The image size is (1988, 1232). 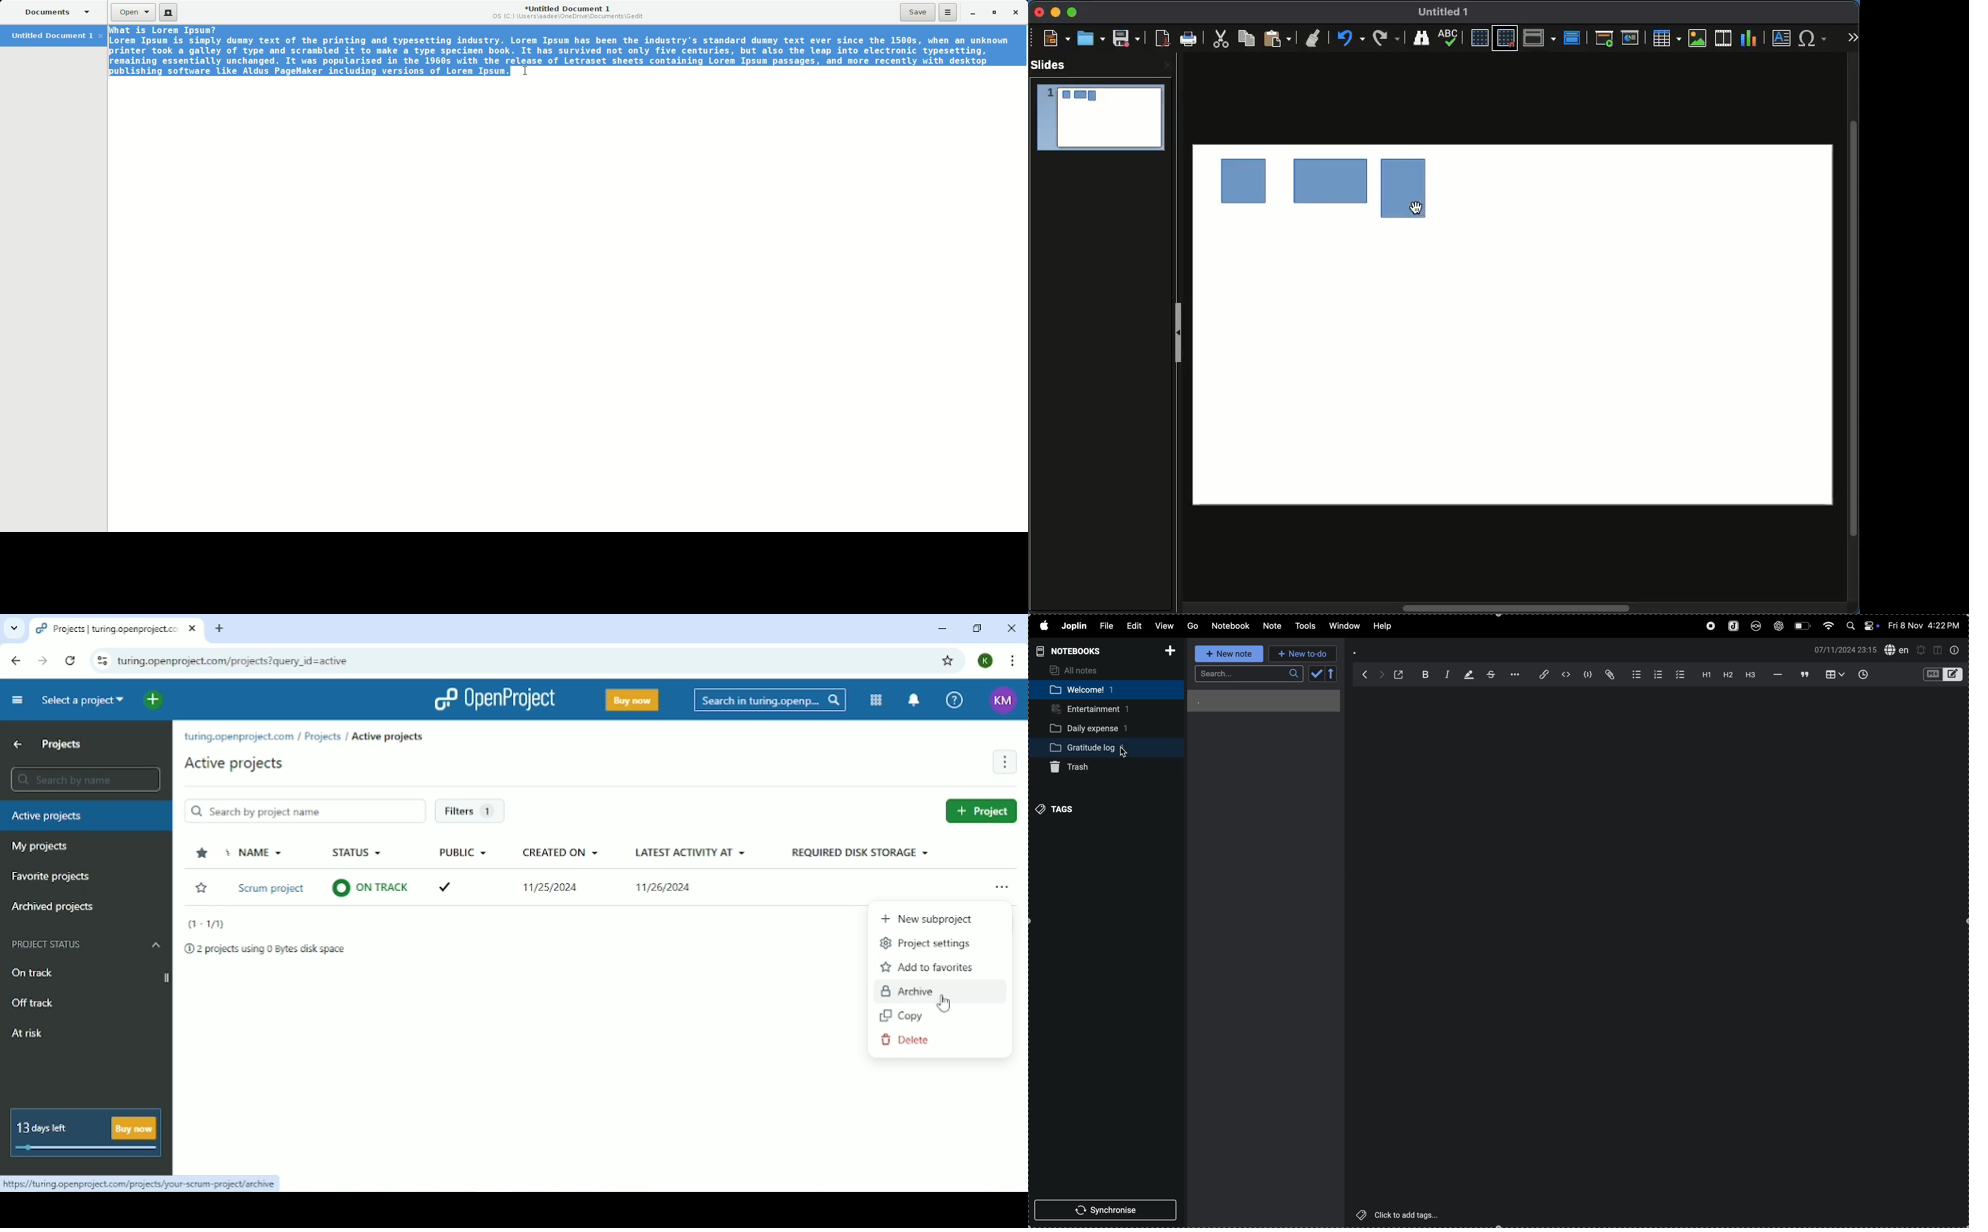 What do you see at coordinates (1898, 649) in the screenshot?
I see `spell check` at bounding box center [1898, 649].